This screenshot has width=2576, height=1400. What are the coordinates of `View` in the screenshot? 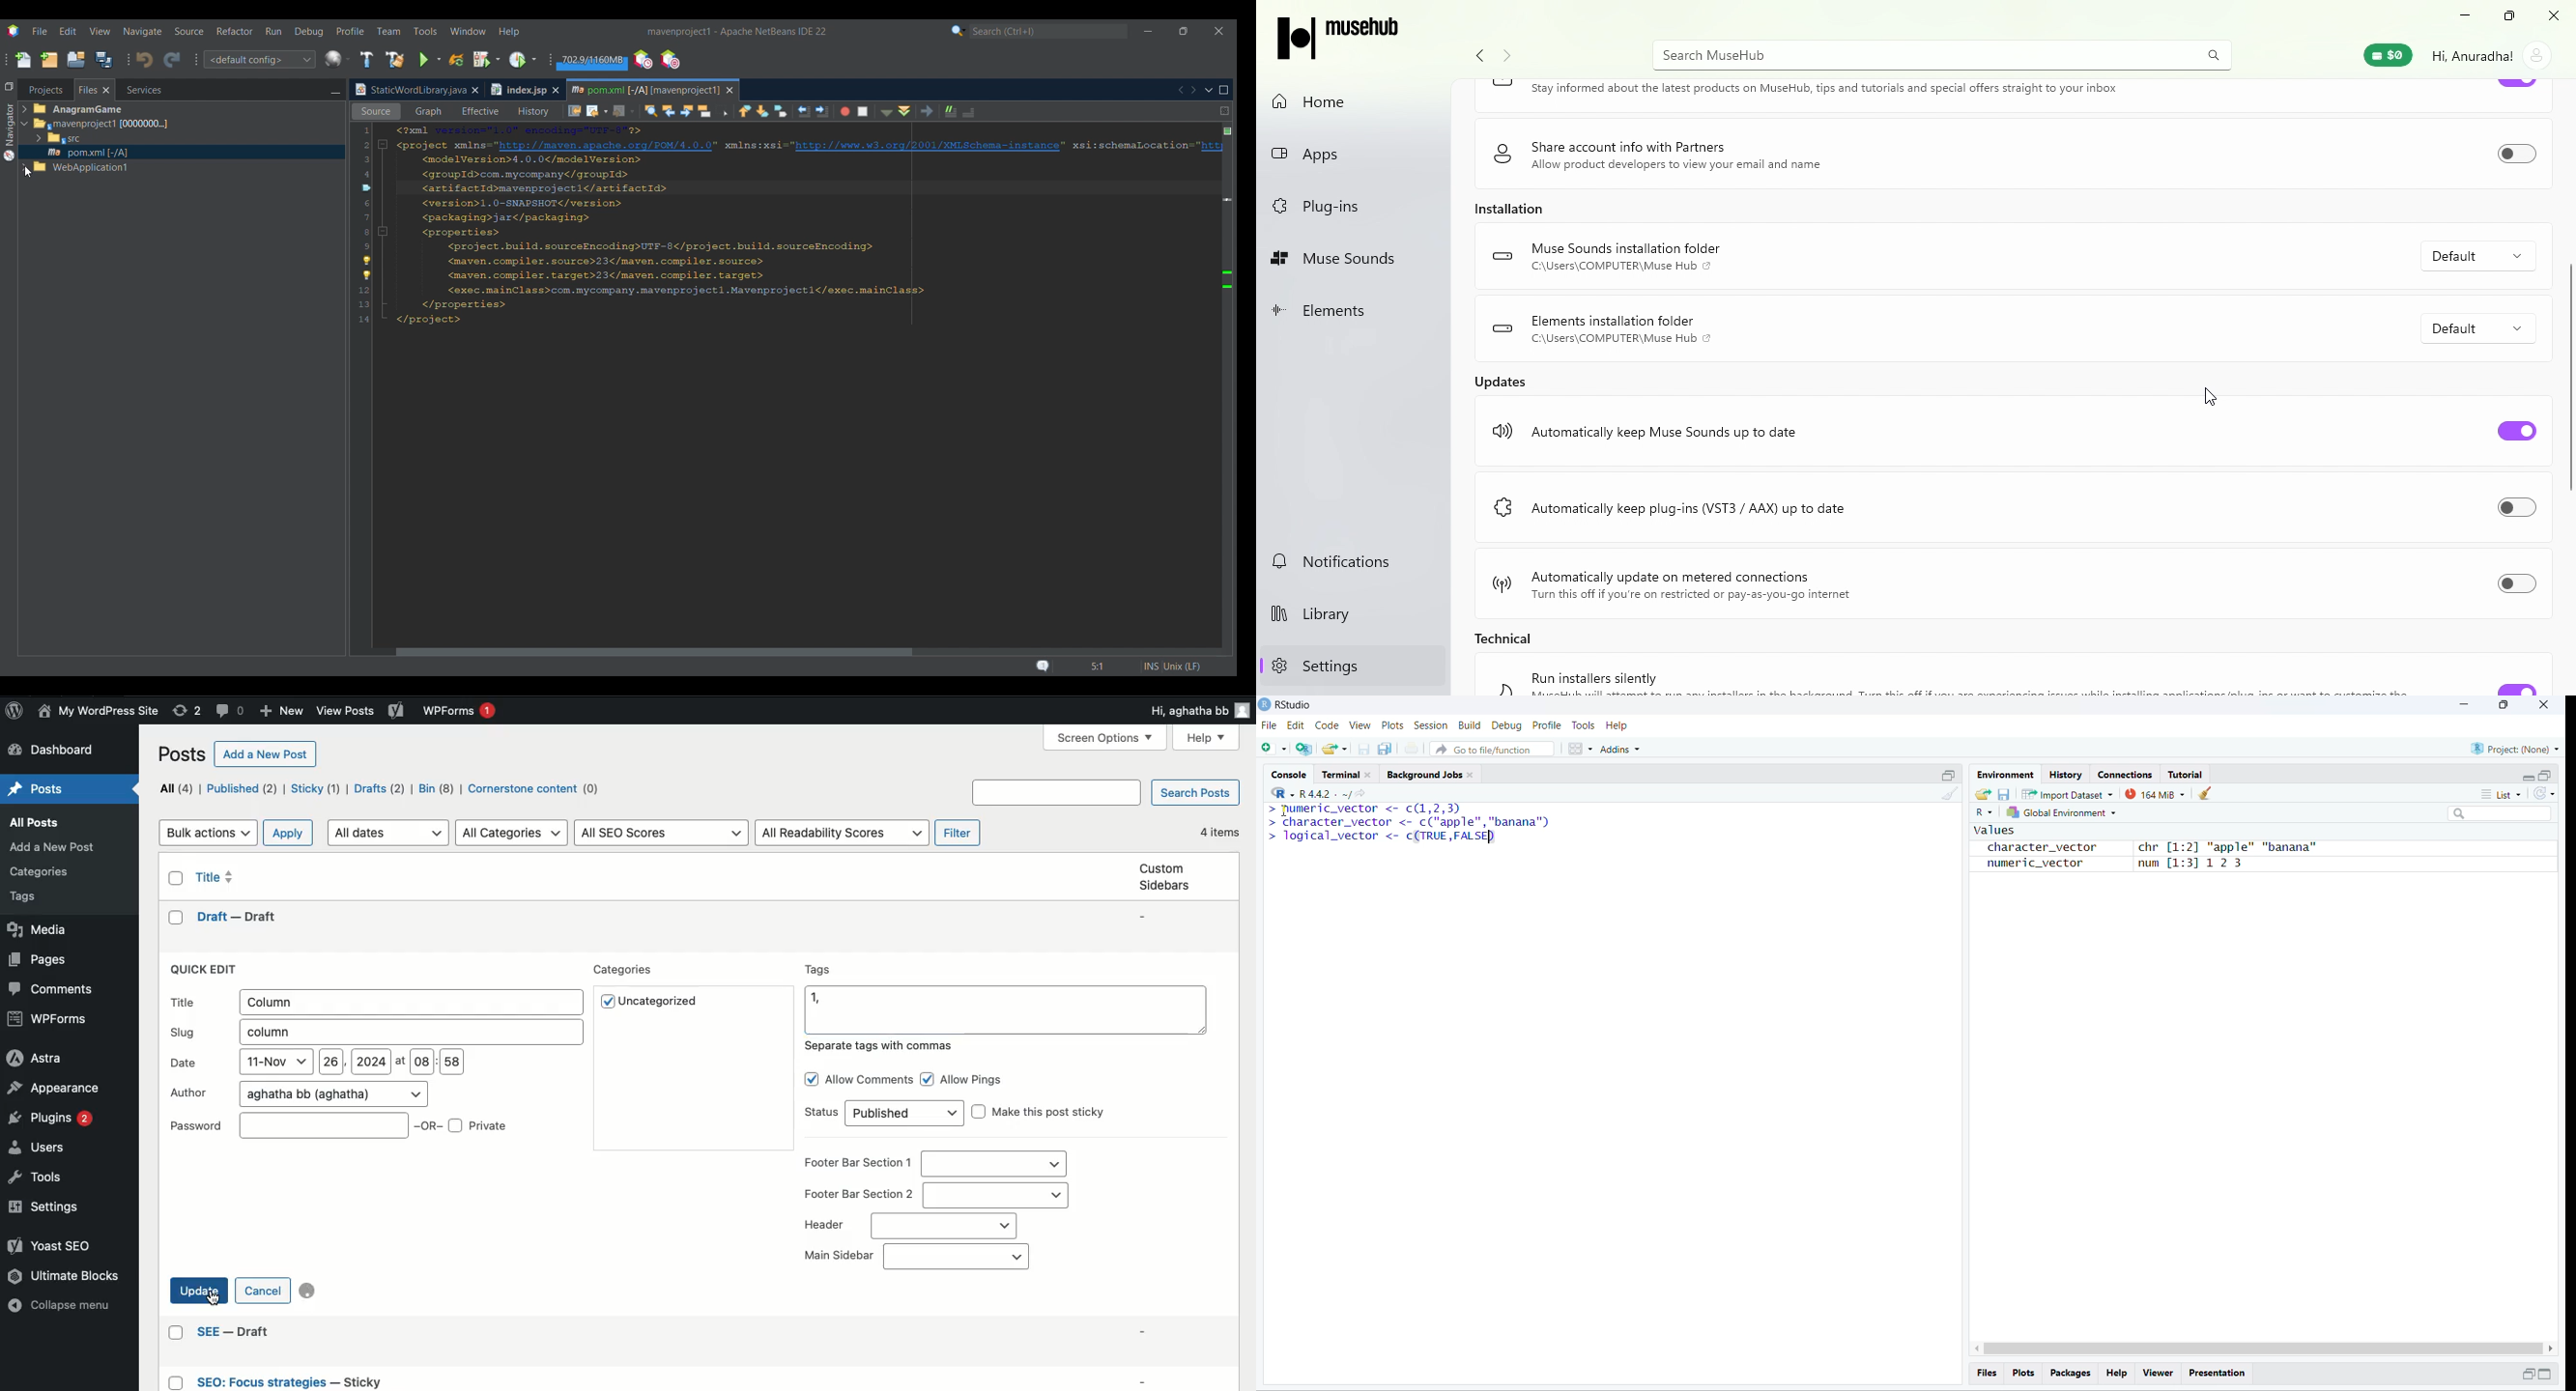 It's located at (1360, 726).